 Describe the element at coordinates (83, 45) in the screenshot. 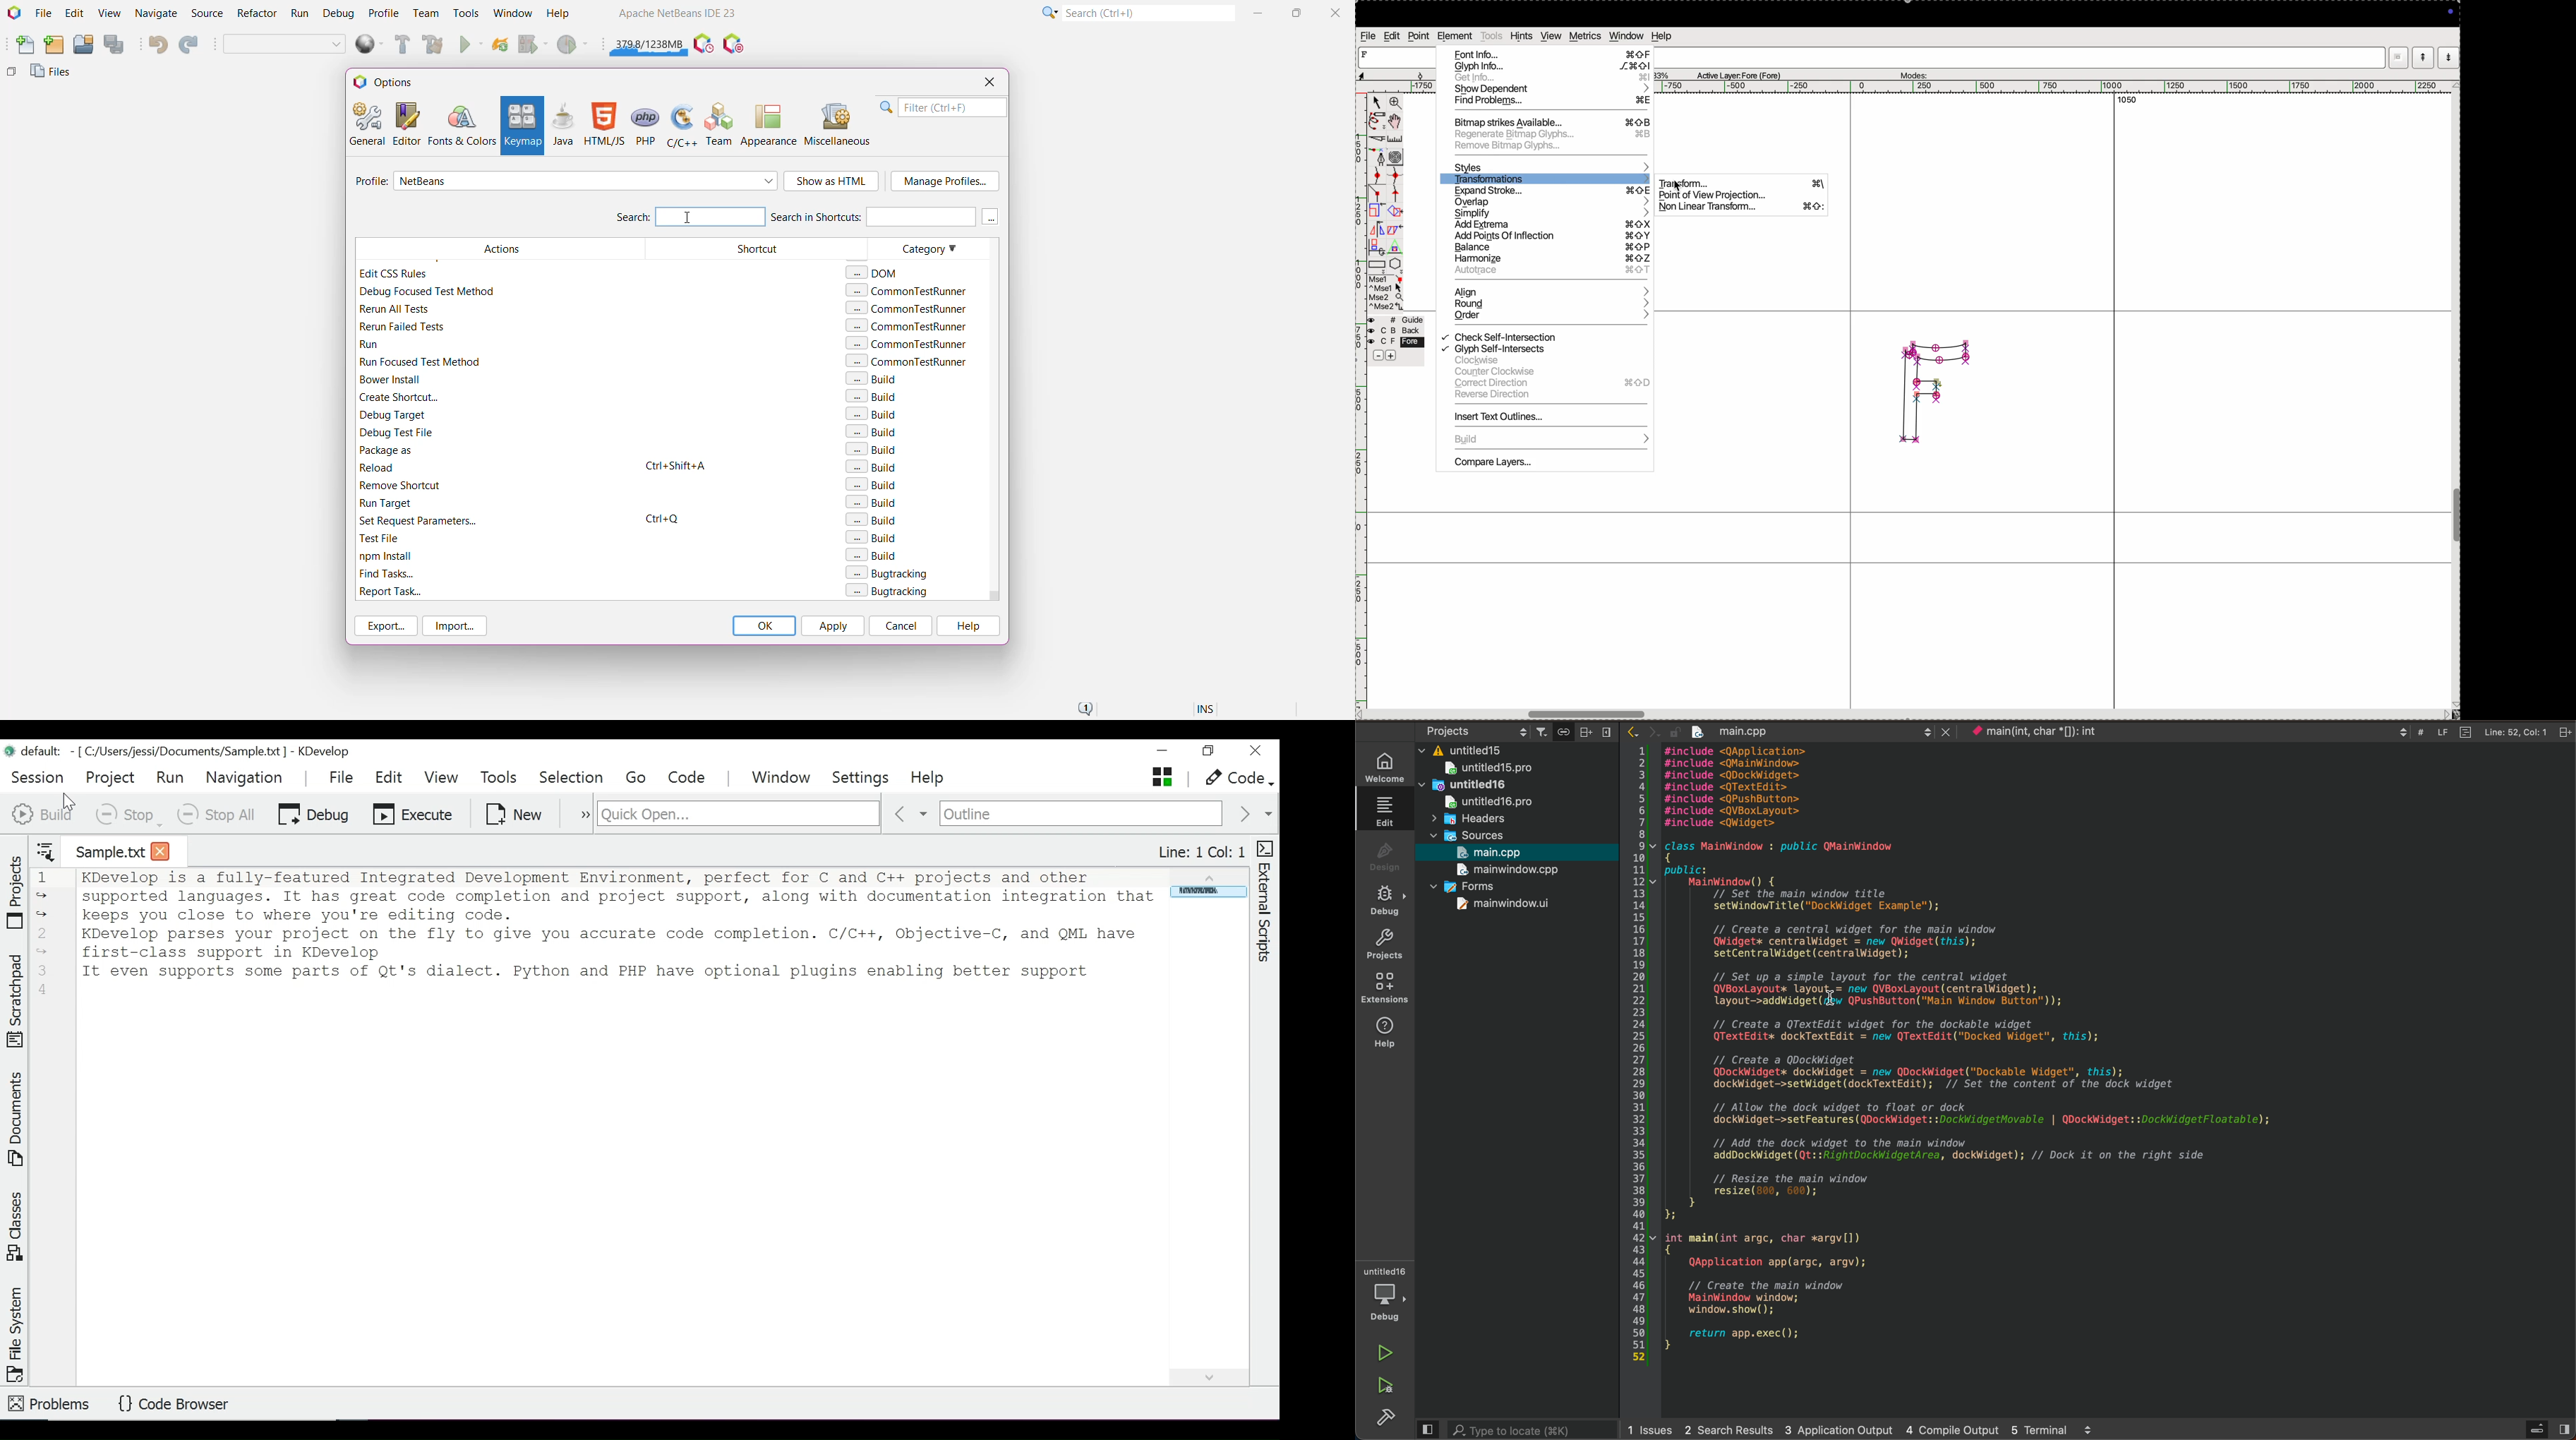

I see `Open Project` at that location.